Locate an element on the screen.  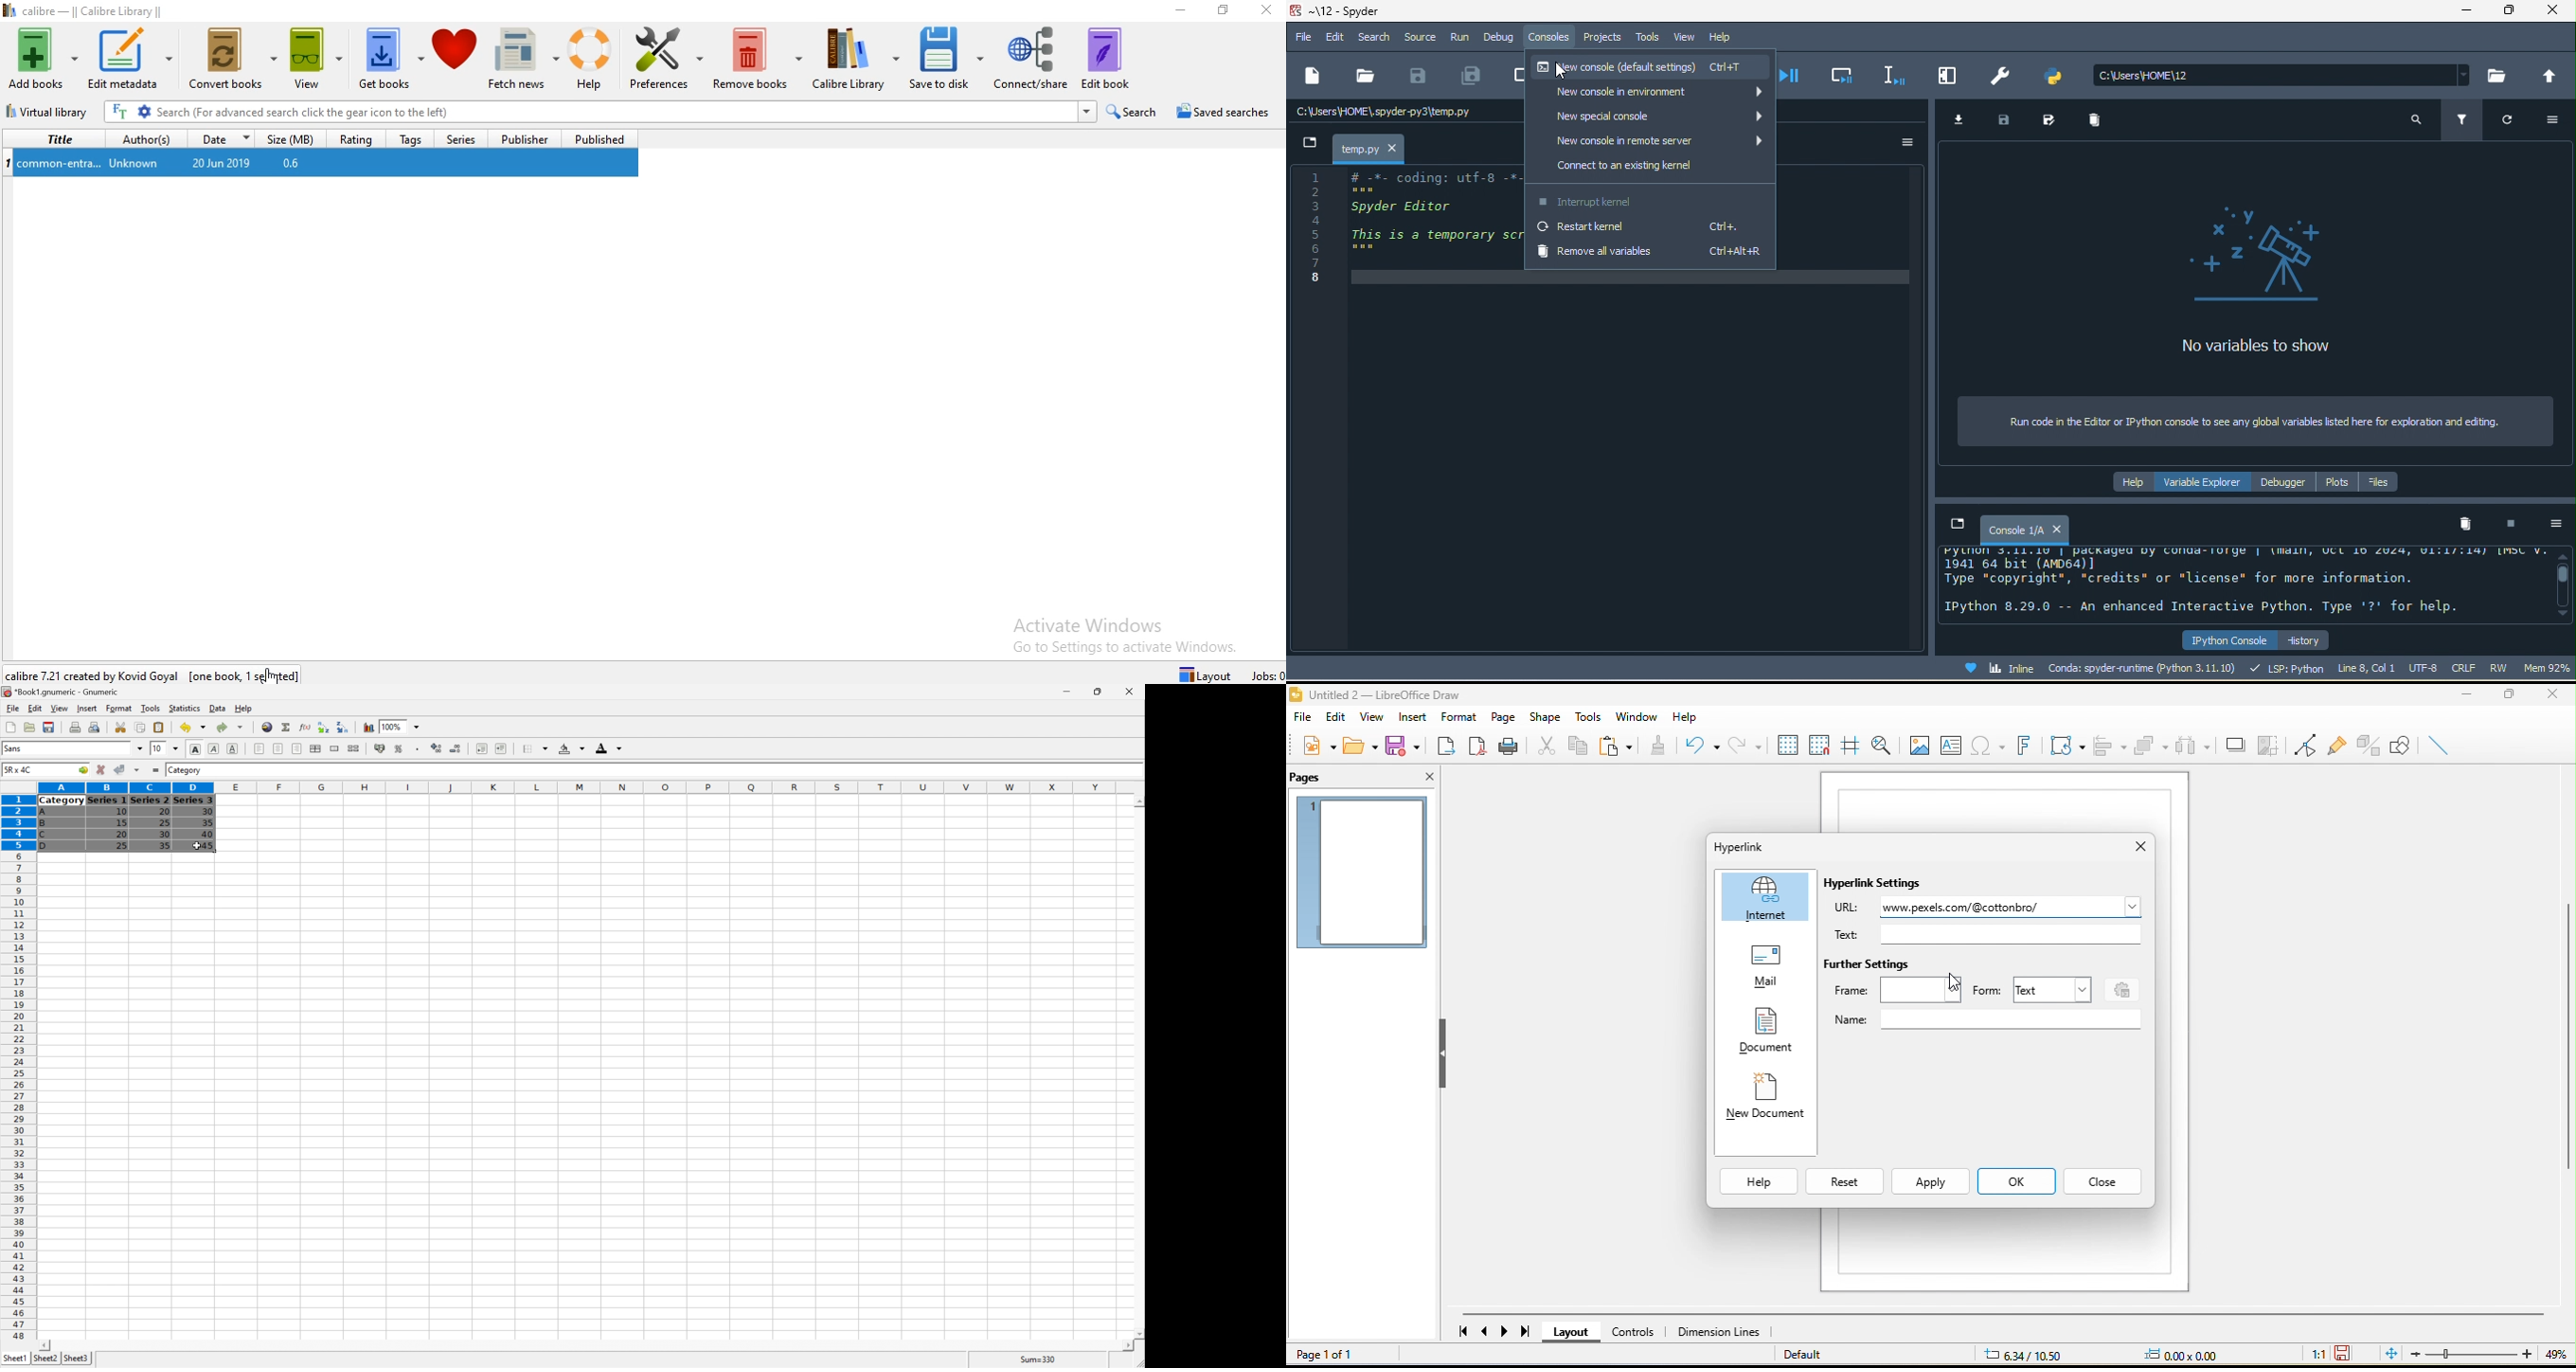
Edit Metadata is located at coordinates (129, 55).